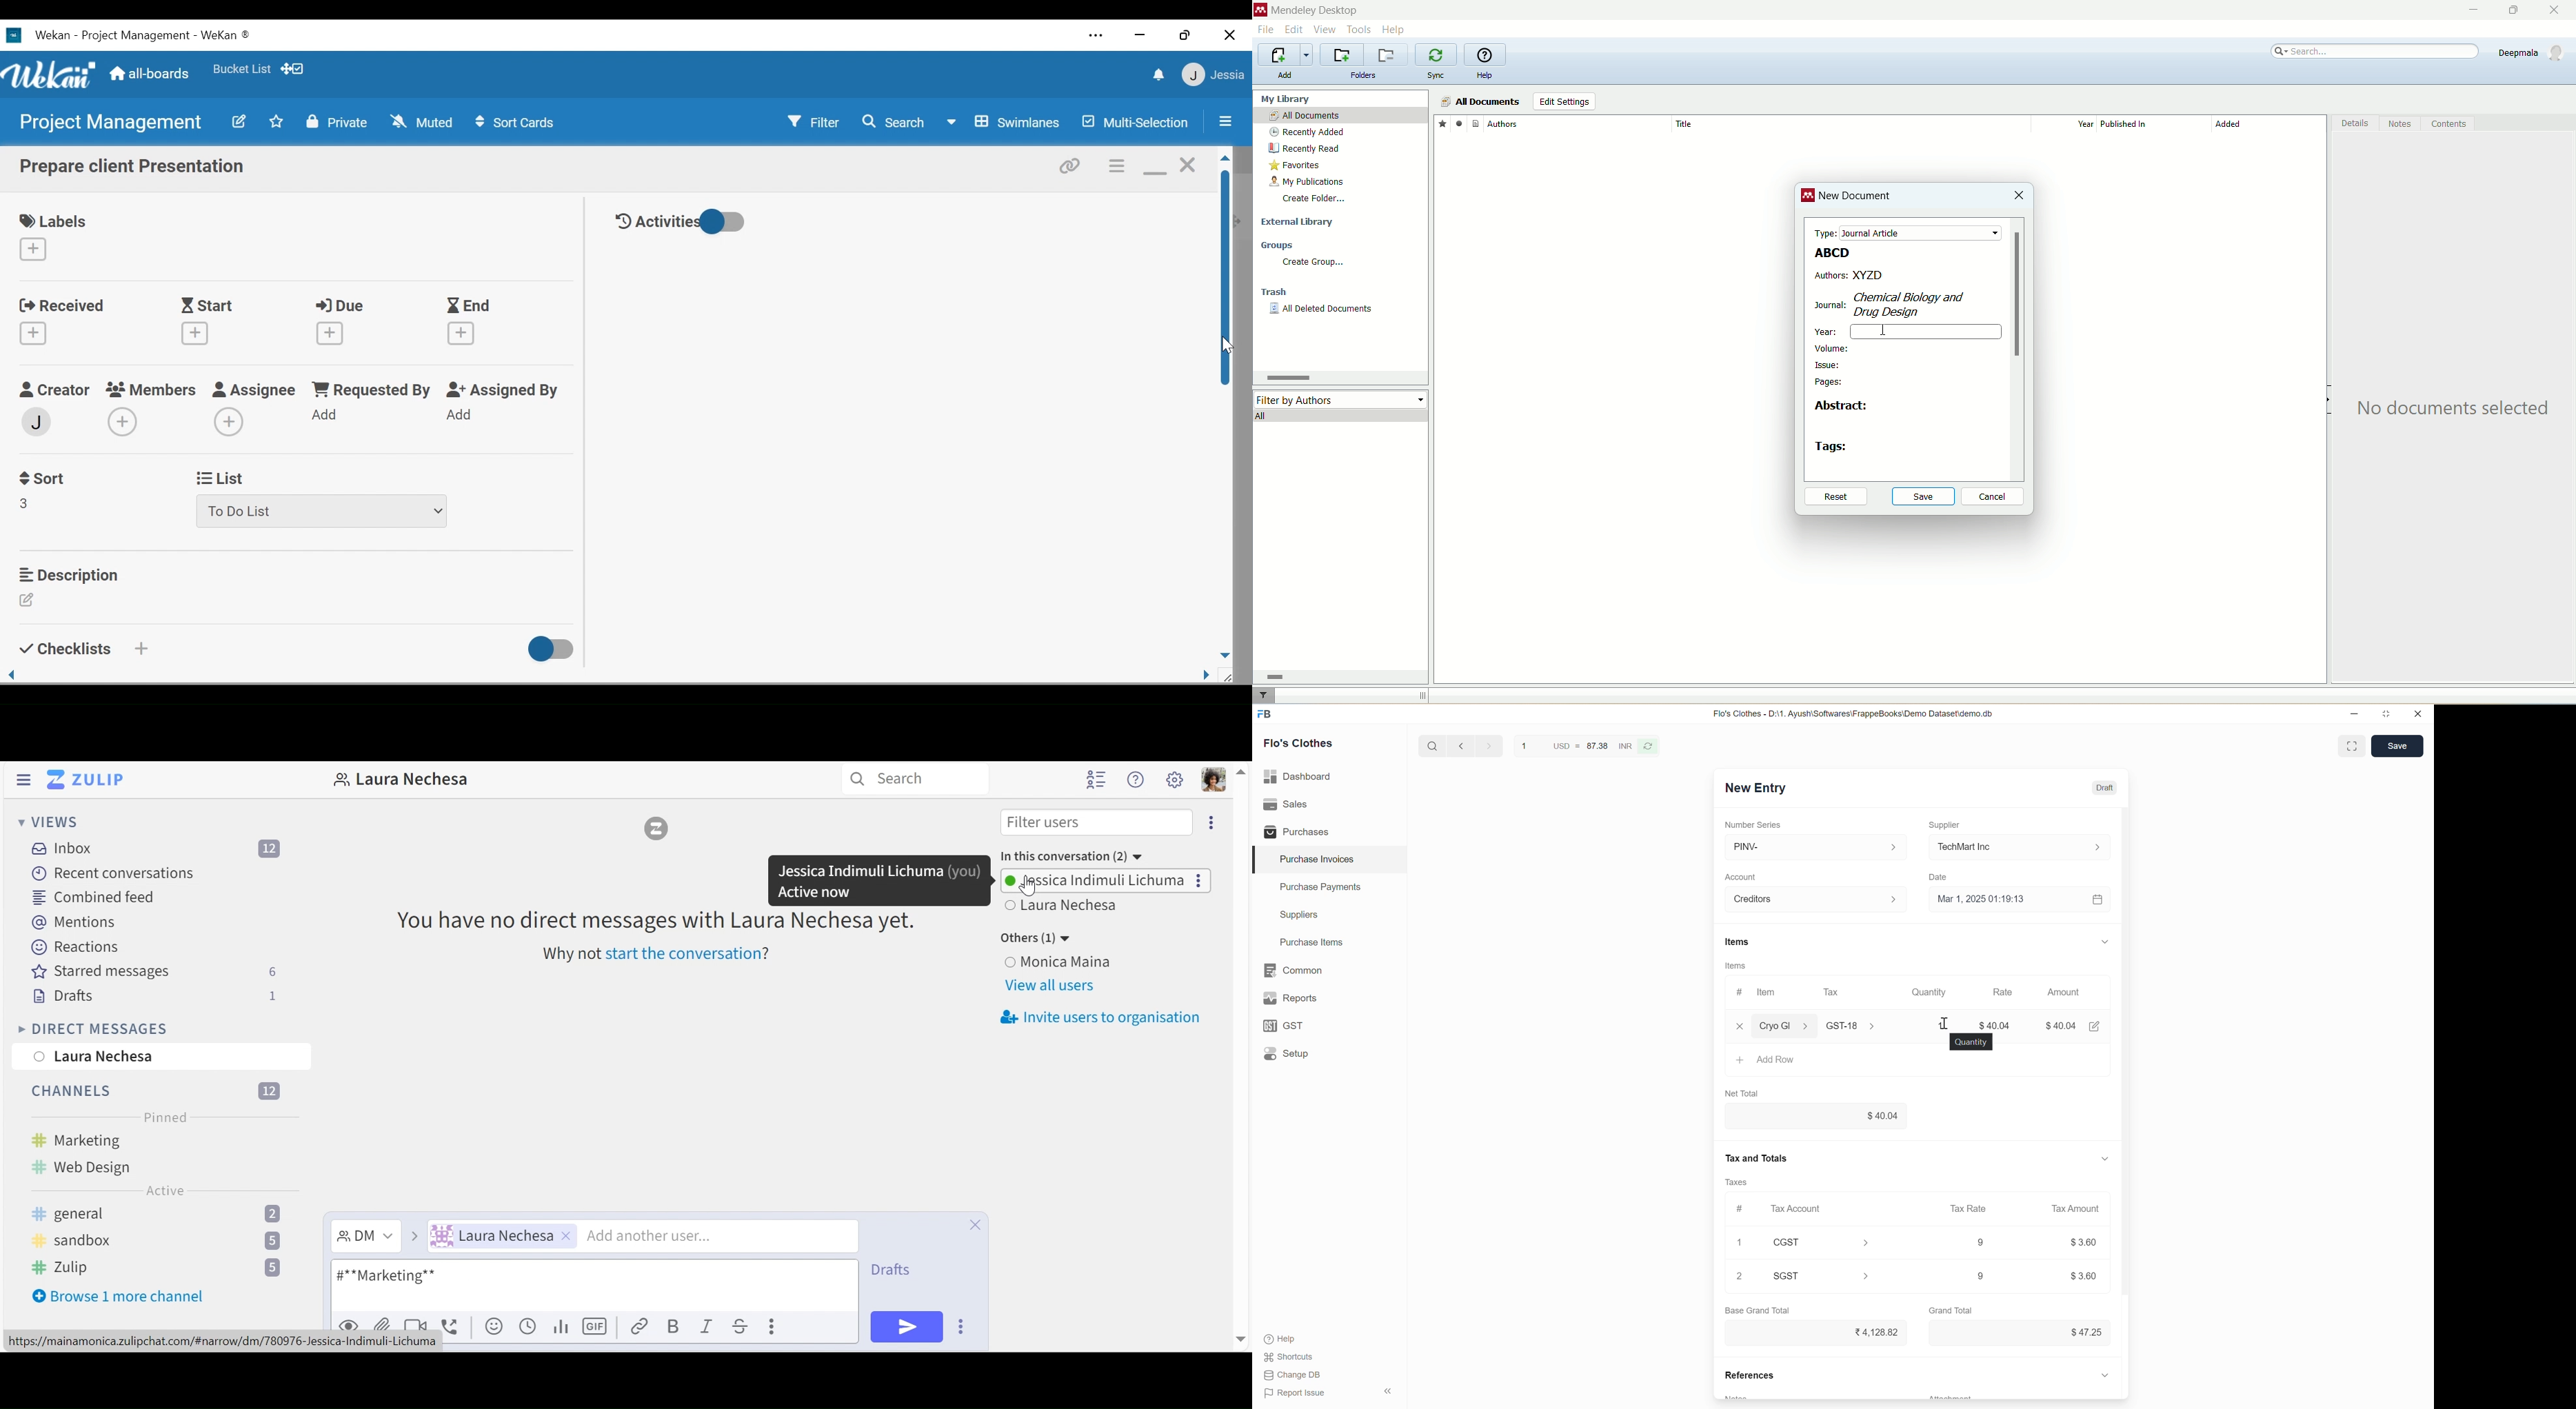  I want to click on Search, so click(896, 124).